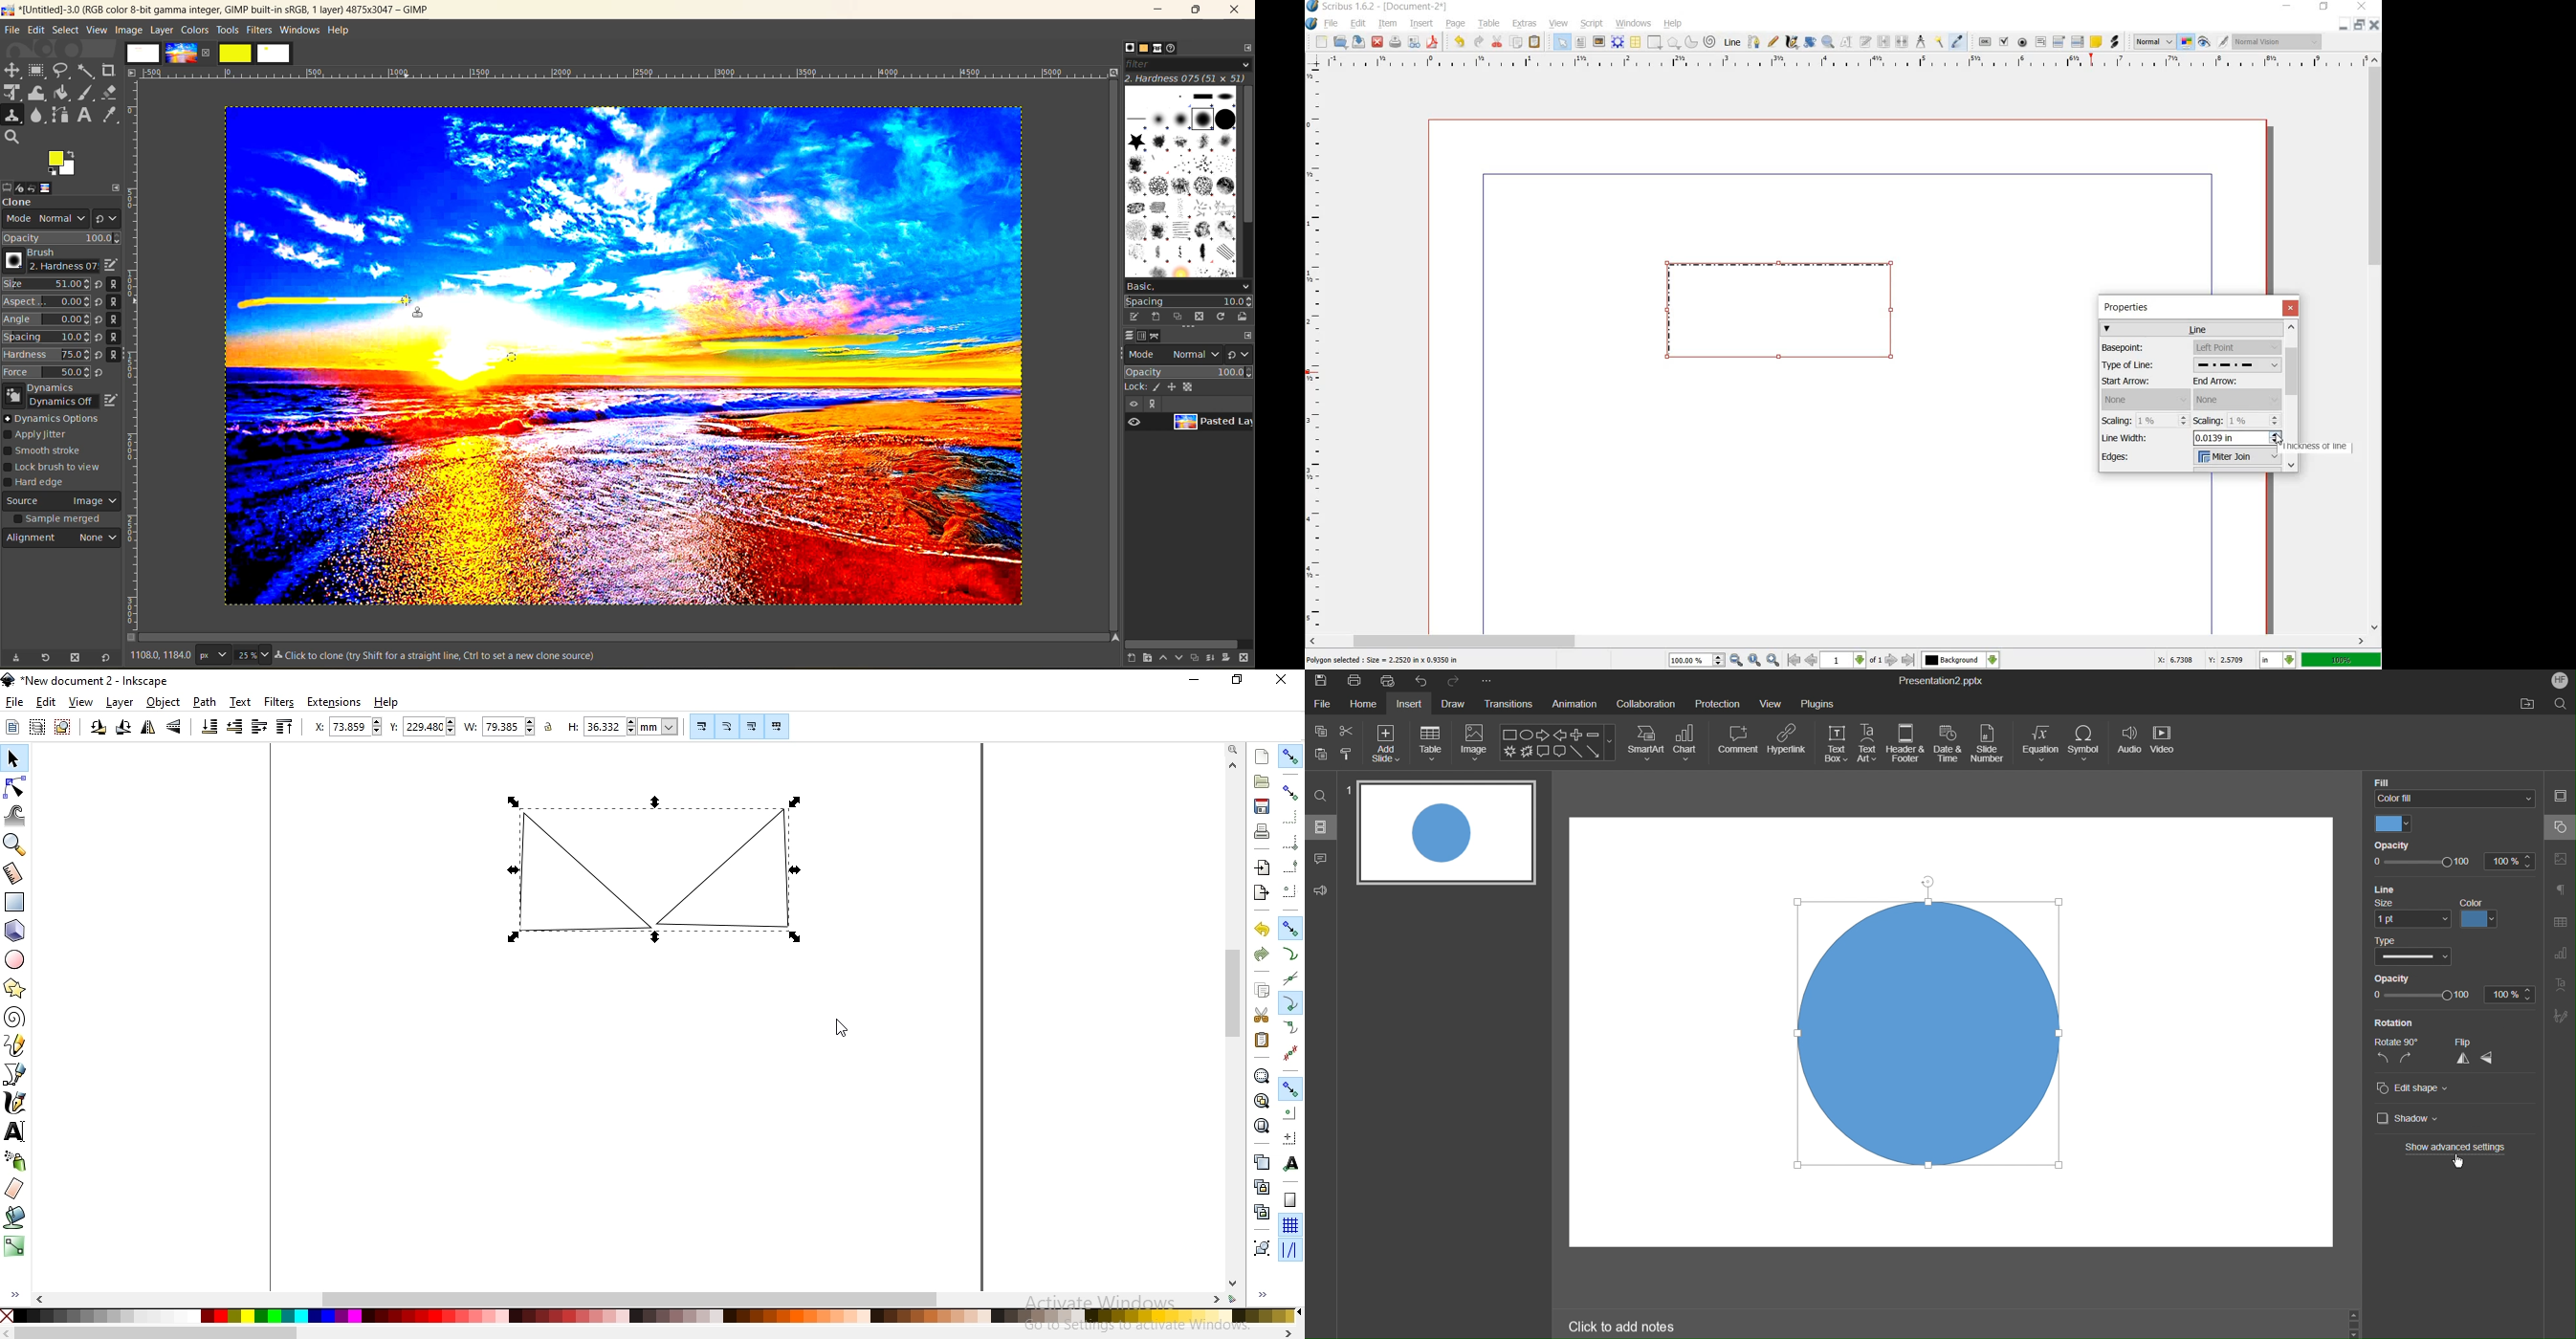  What do you see at coordinates (1903, 42) in the screenshot?
I see `UNLINK TEXT FRAME` at bounding box center [1903, 42].